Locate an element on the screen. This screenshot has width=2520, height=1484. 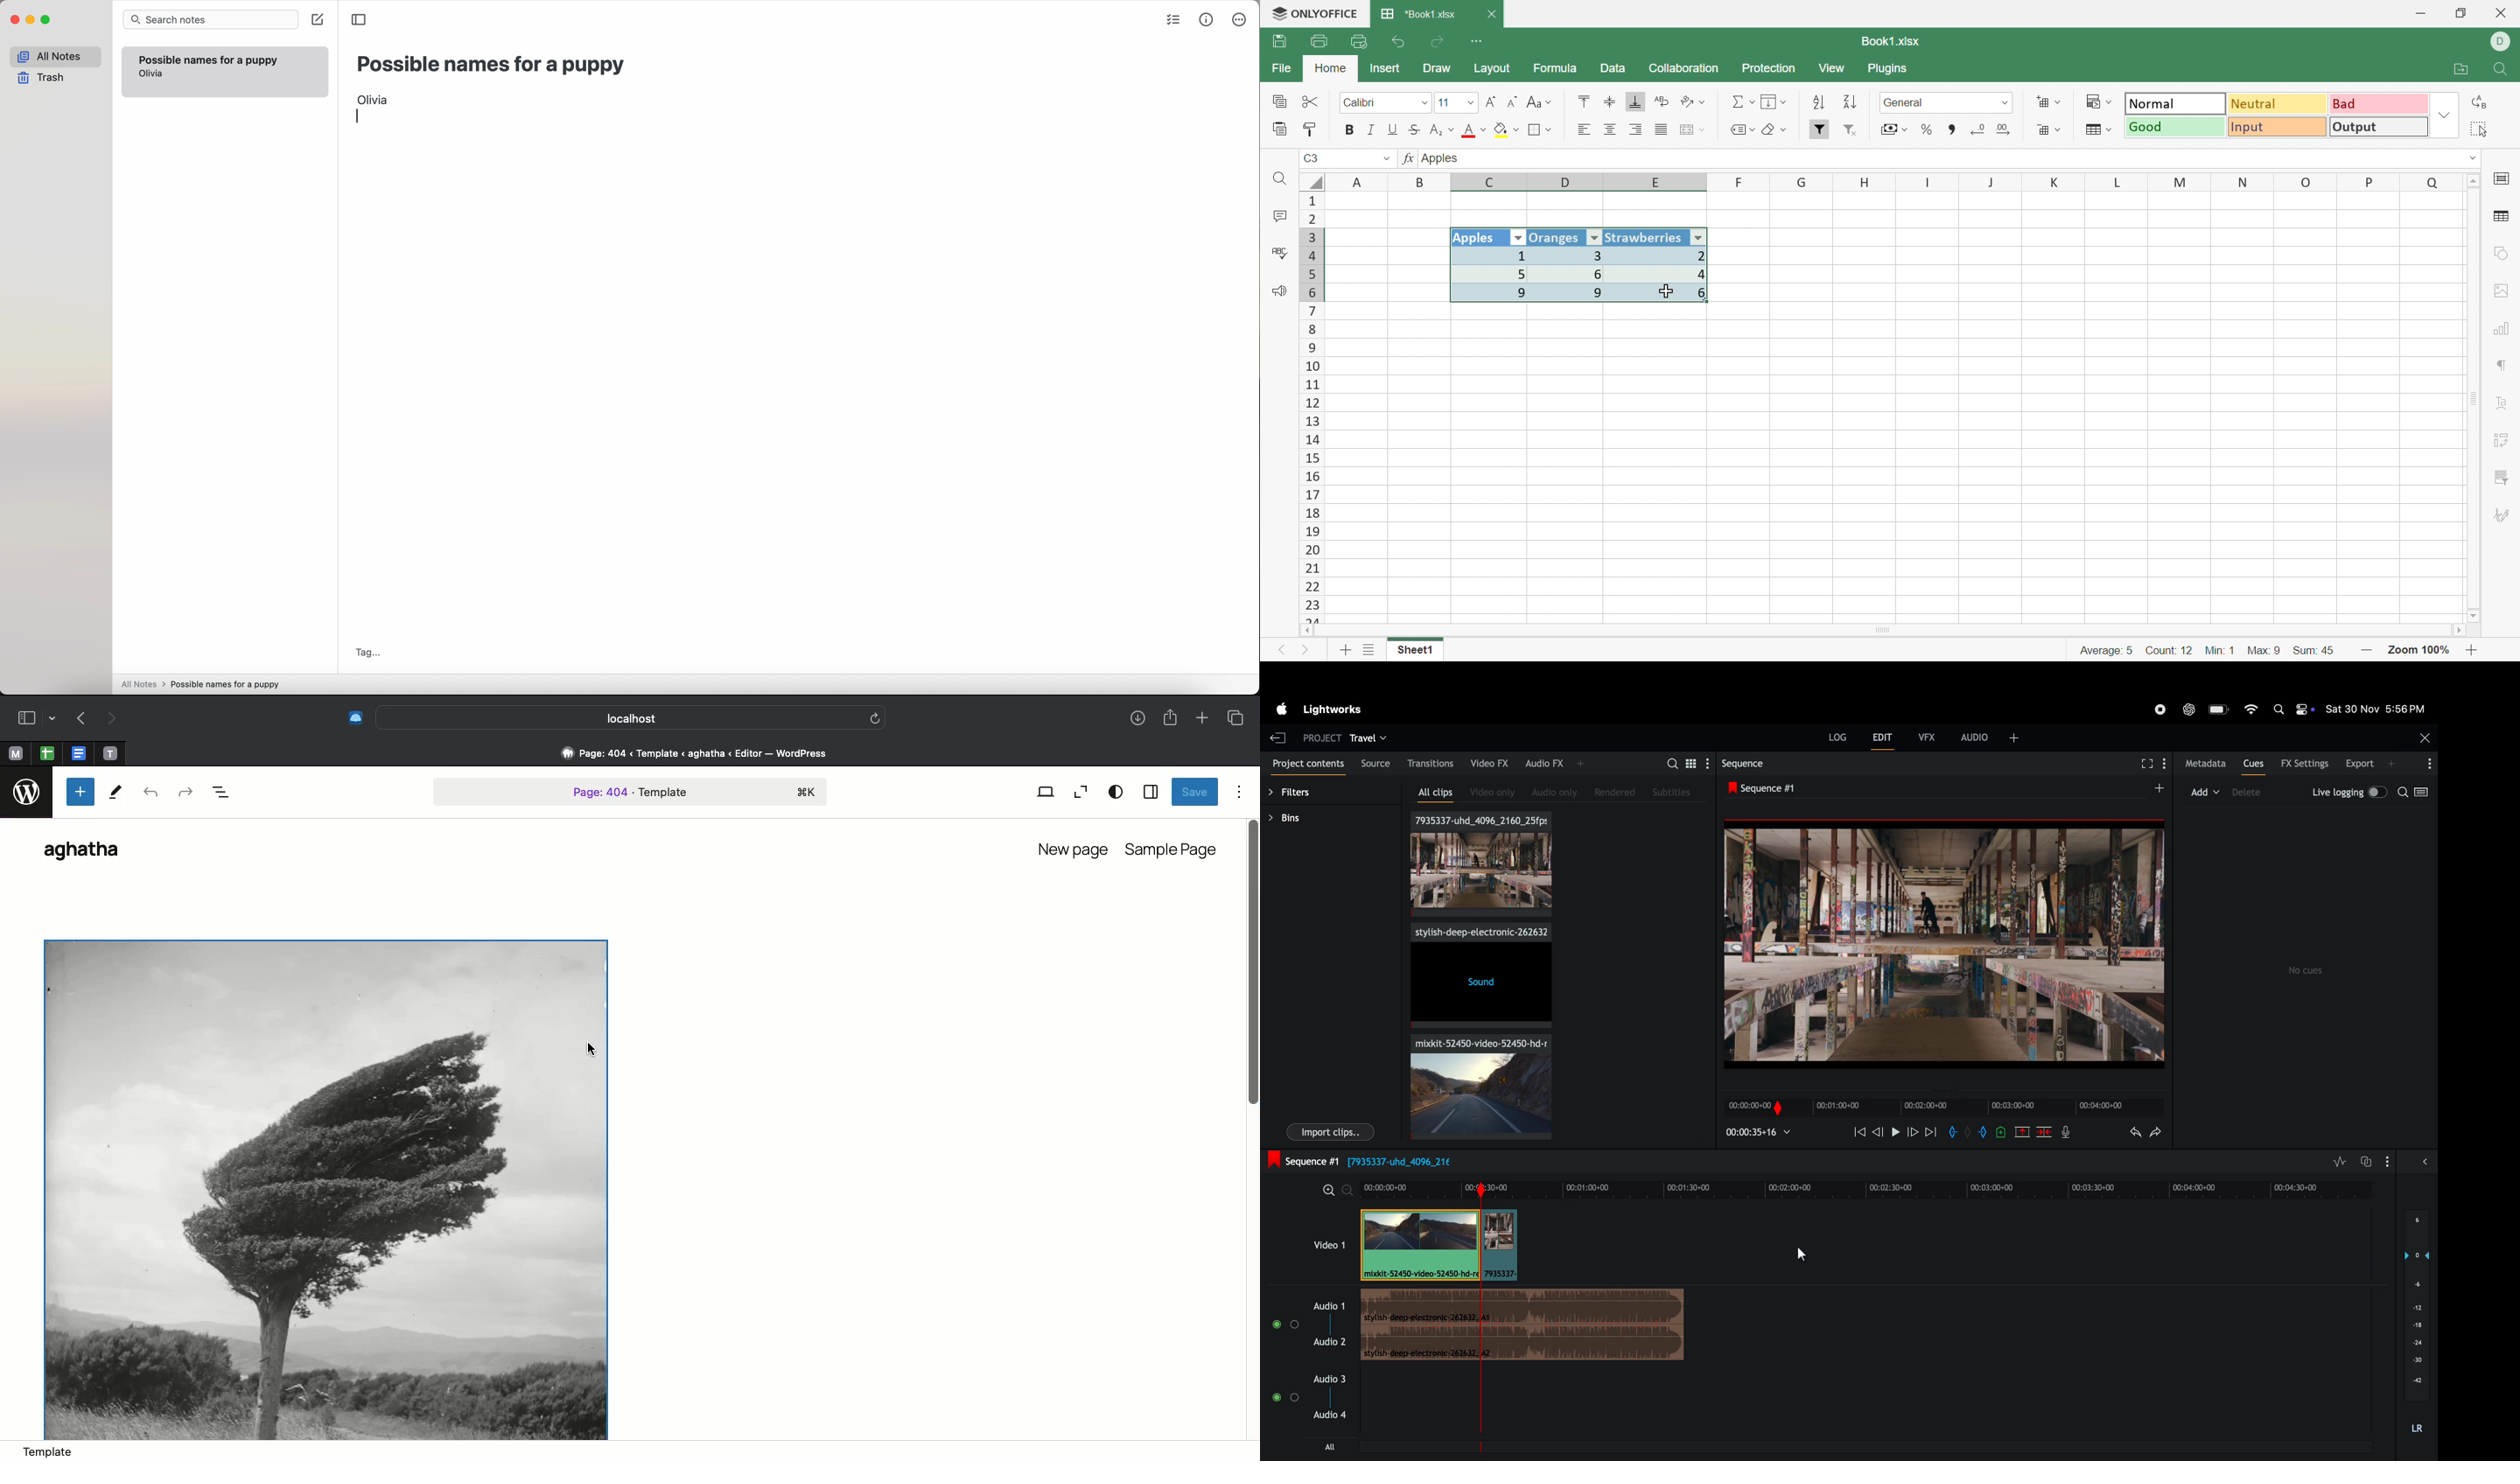
Accounting style is located at coordinates (1893, 131).